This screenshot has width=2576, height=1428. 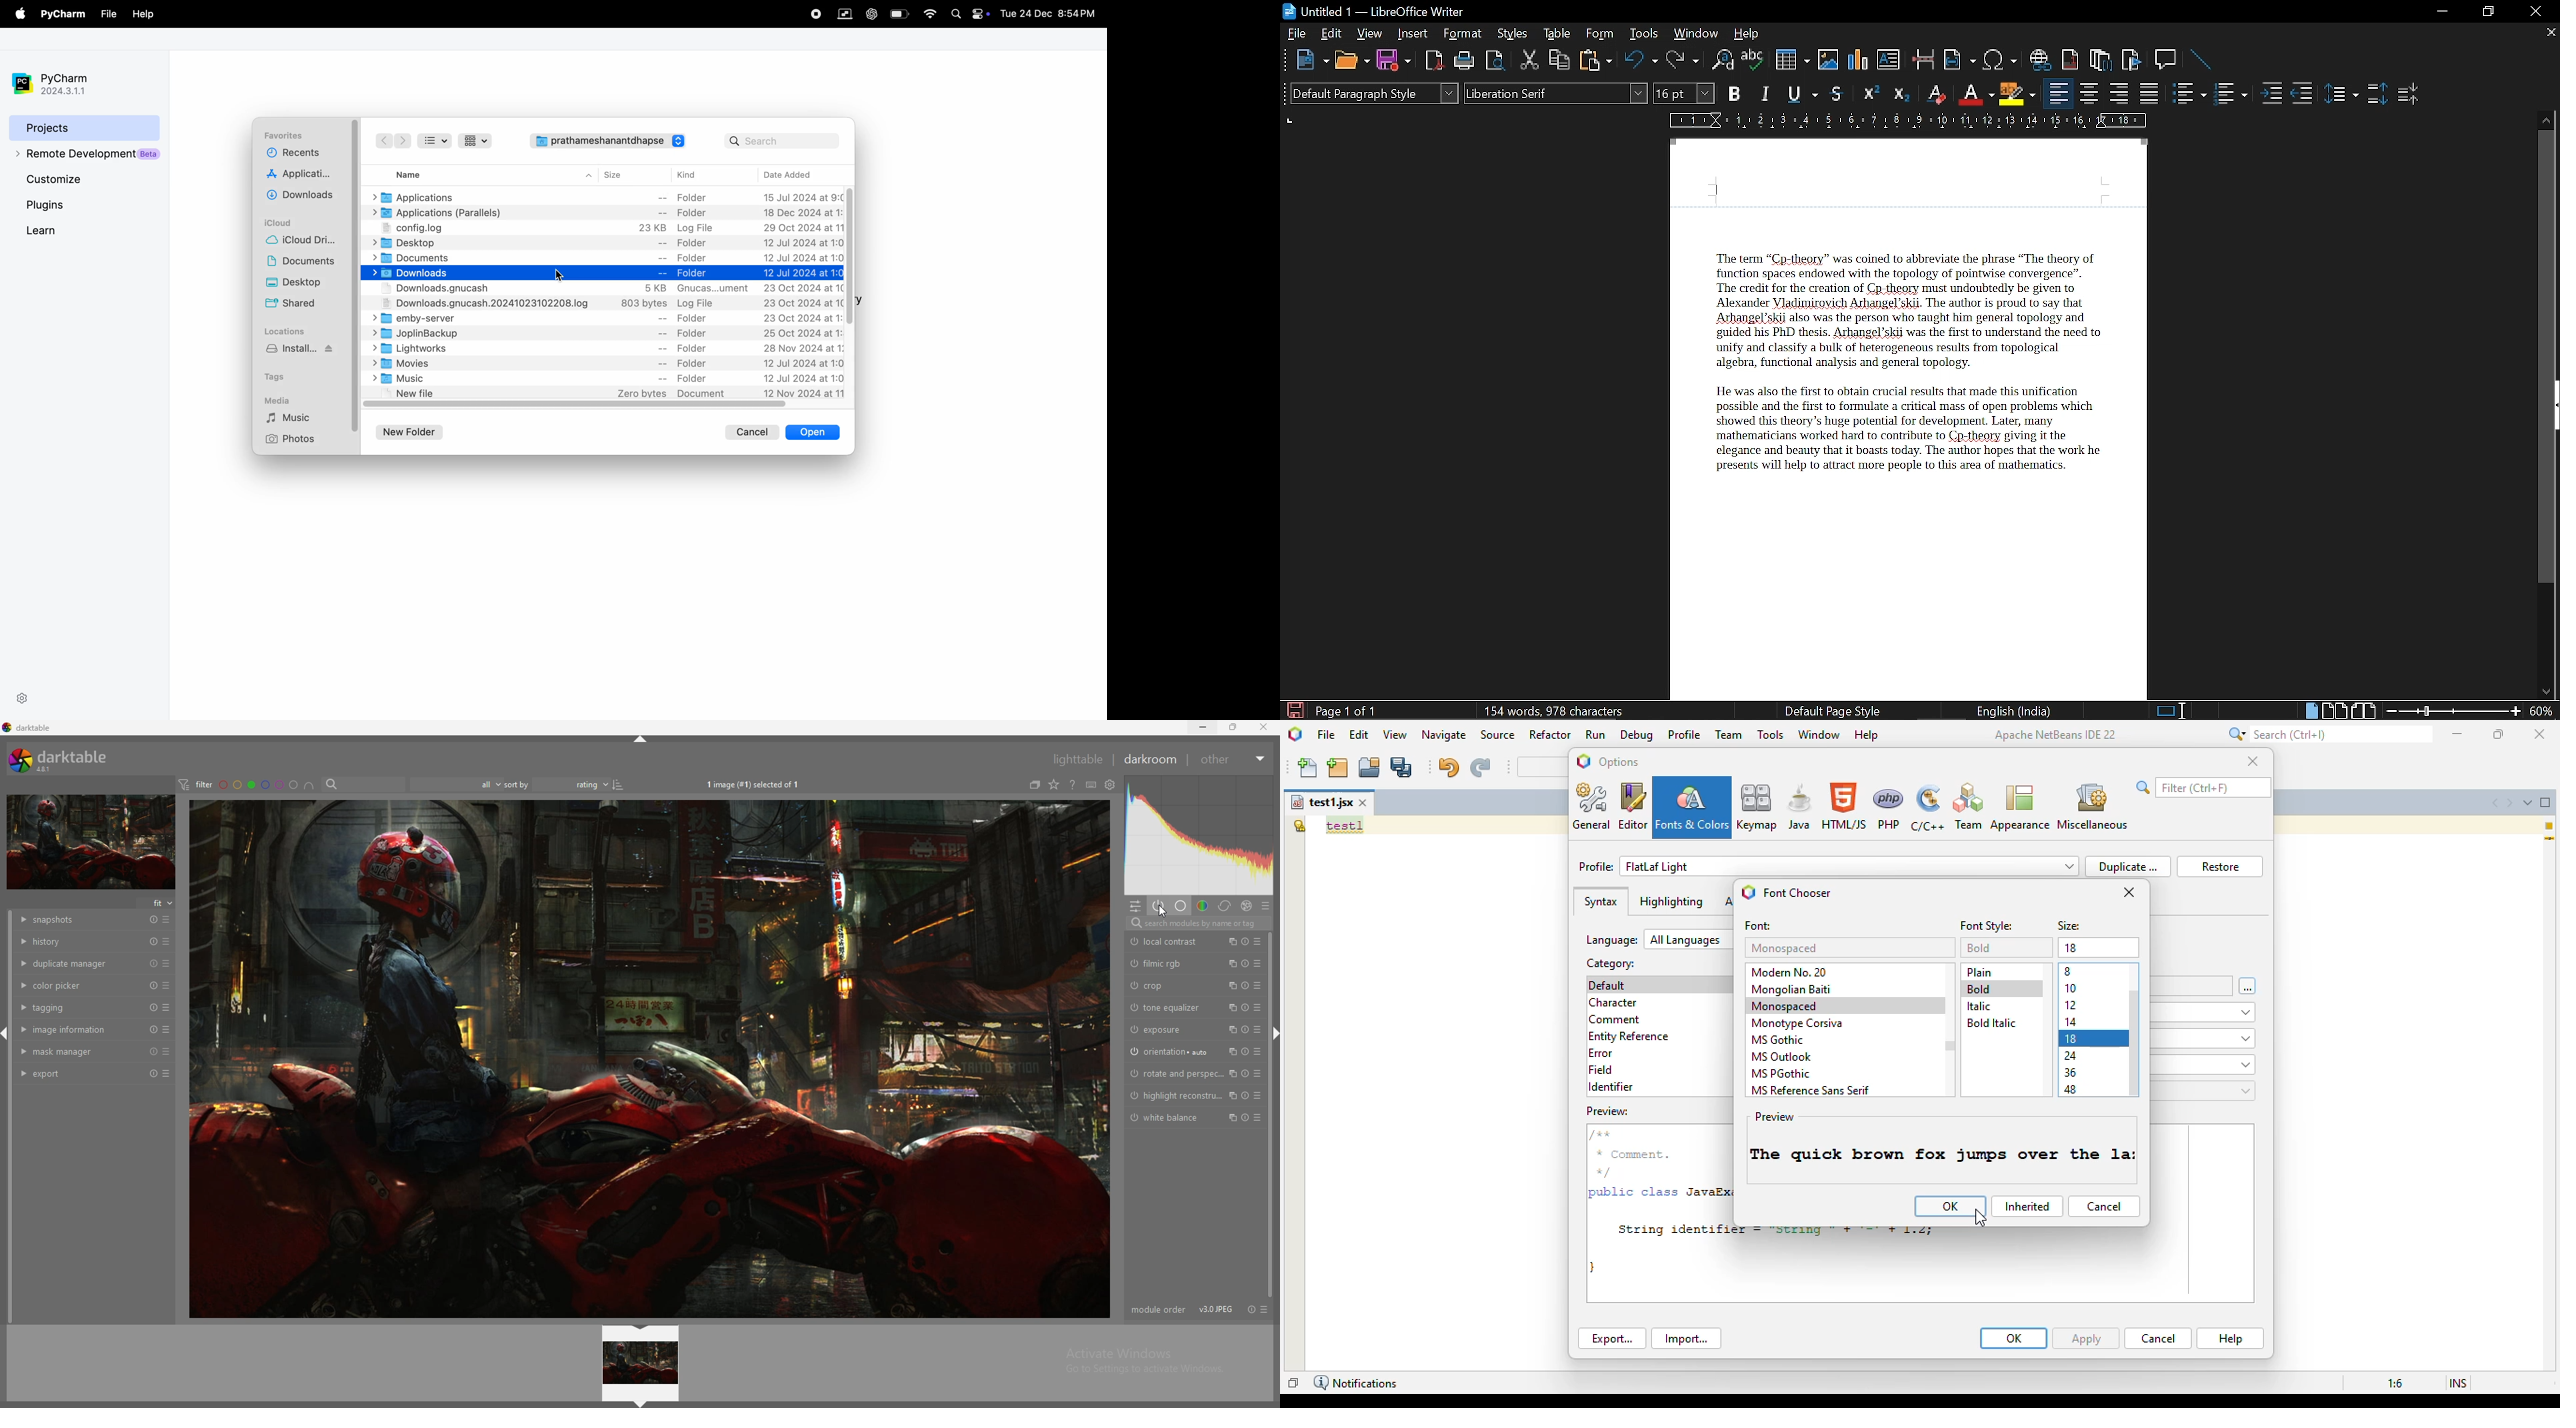 What do you see at coordinates (2042, 59) in the screenshot?
I see `Insert hyperlink` at bounding box center [2042, 59].